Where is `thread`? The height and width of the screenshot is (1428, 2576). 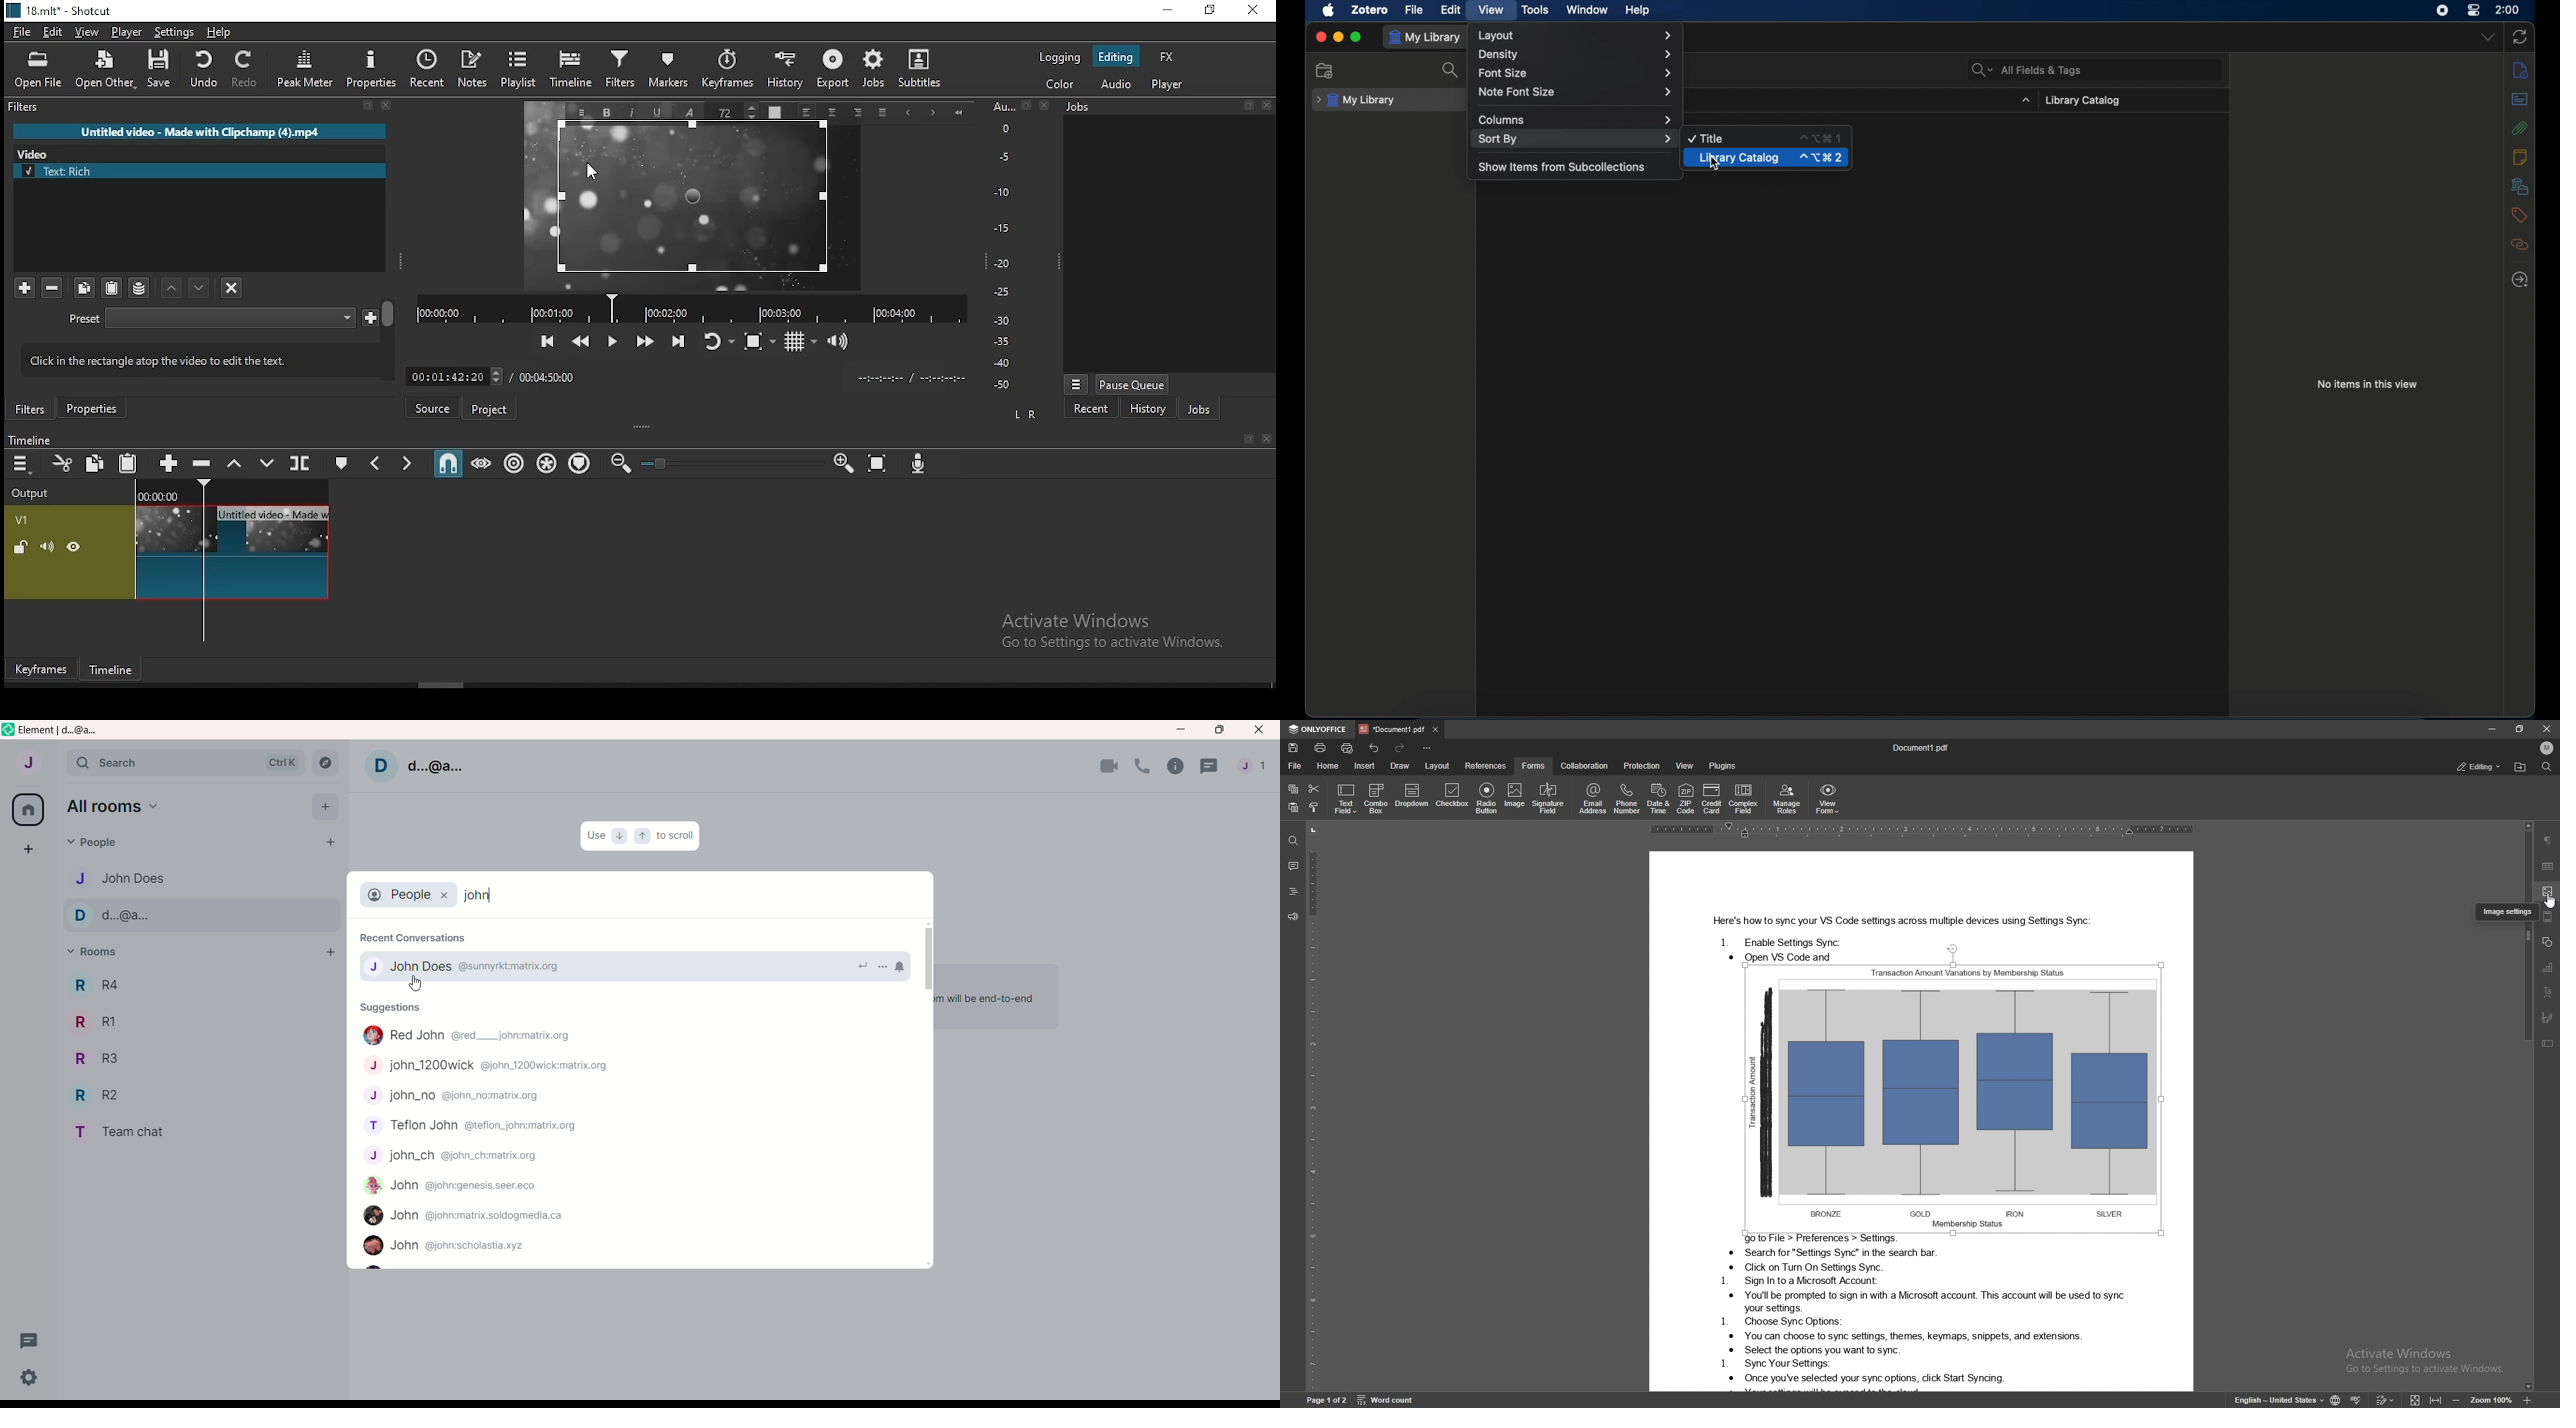 thread is located at coordinates (30, 1341).